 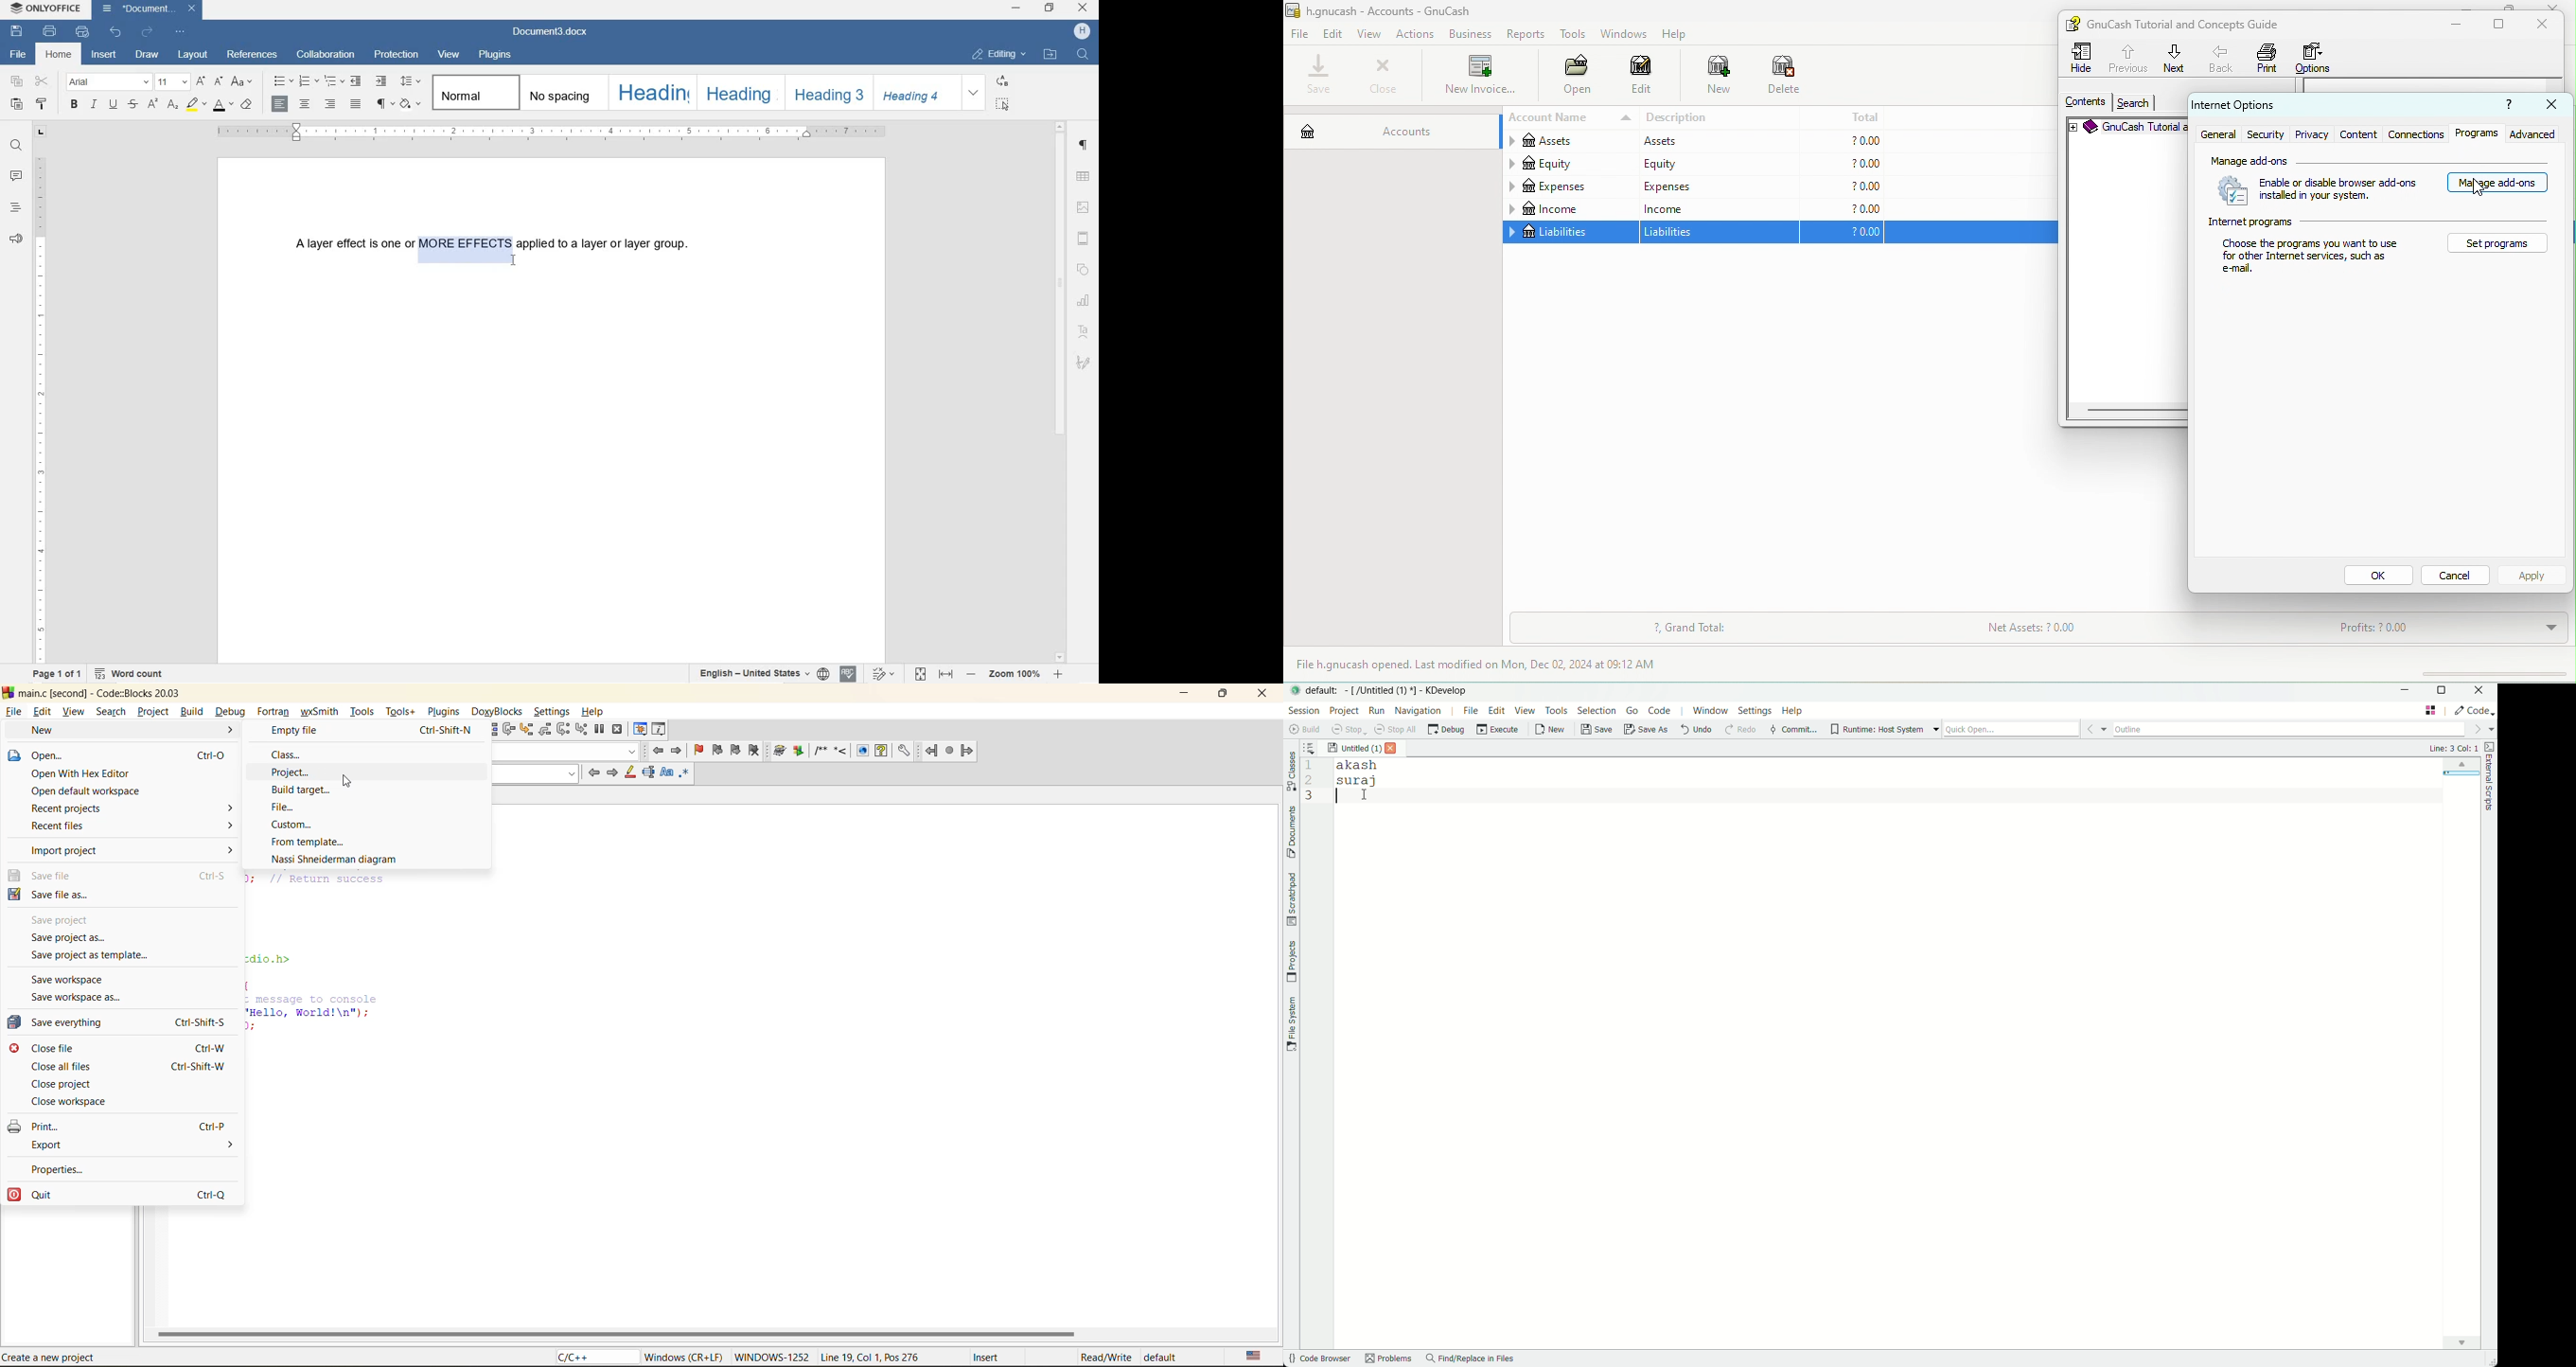 I want to click on Ctr-O, so click(x=207, y=754).